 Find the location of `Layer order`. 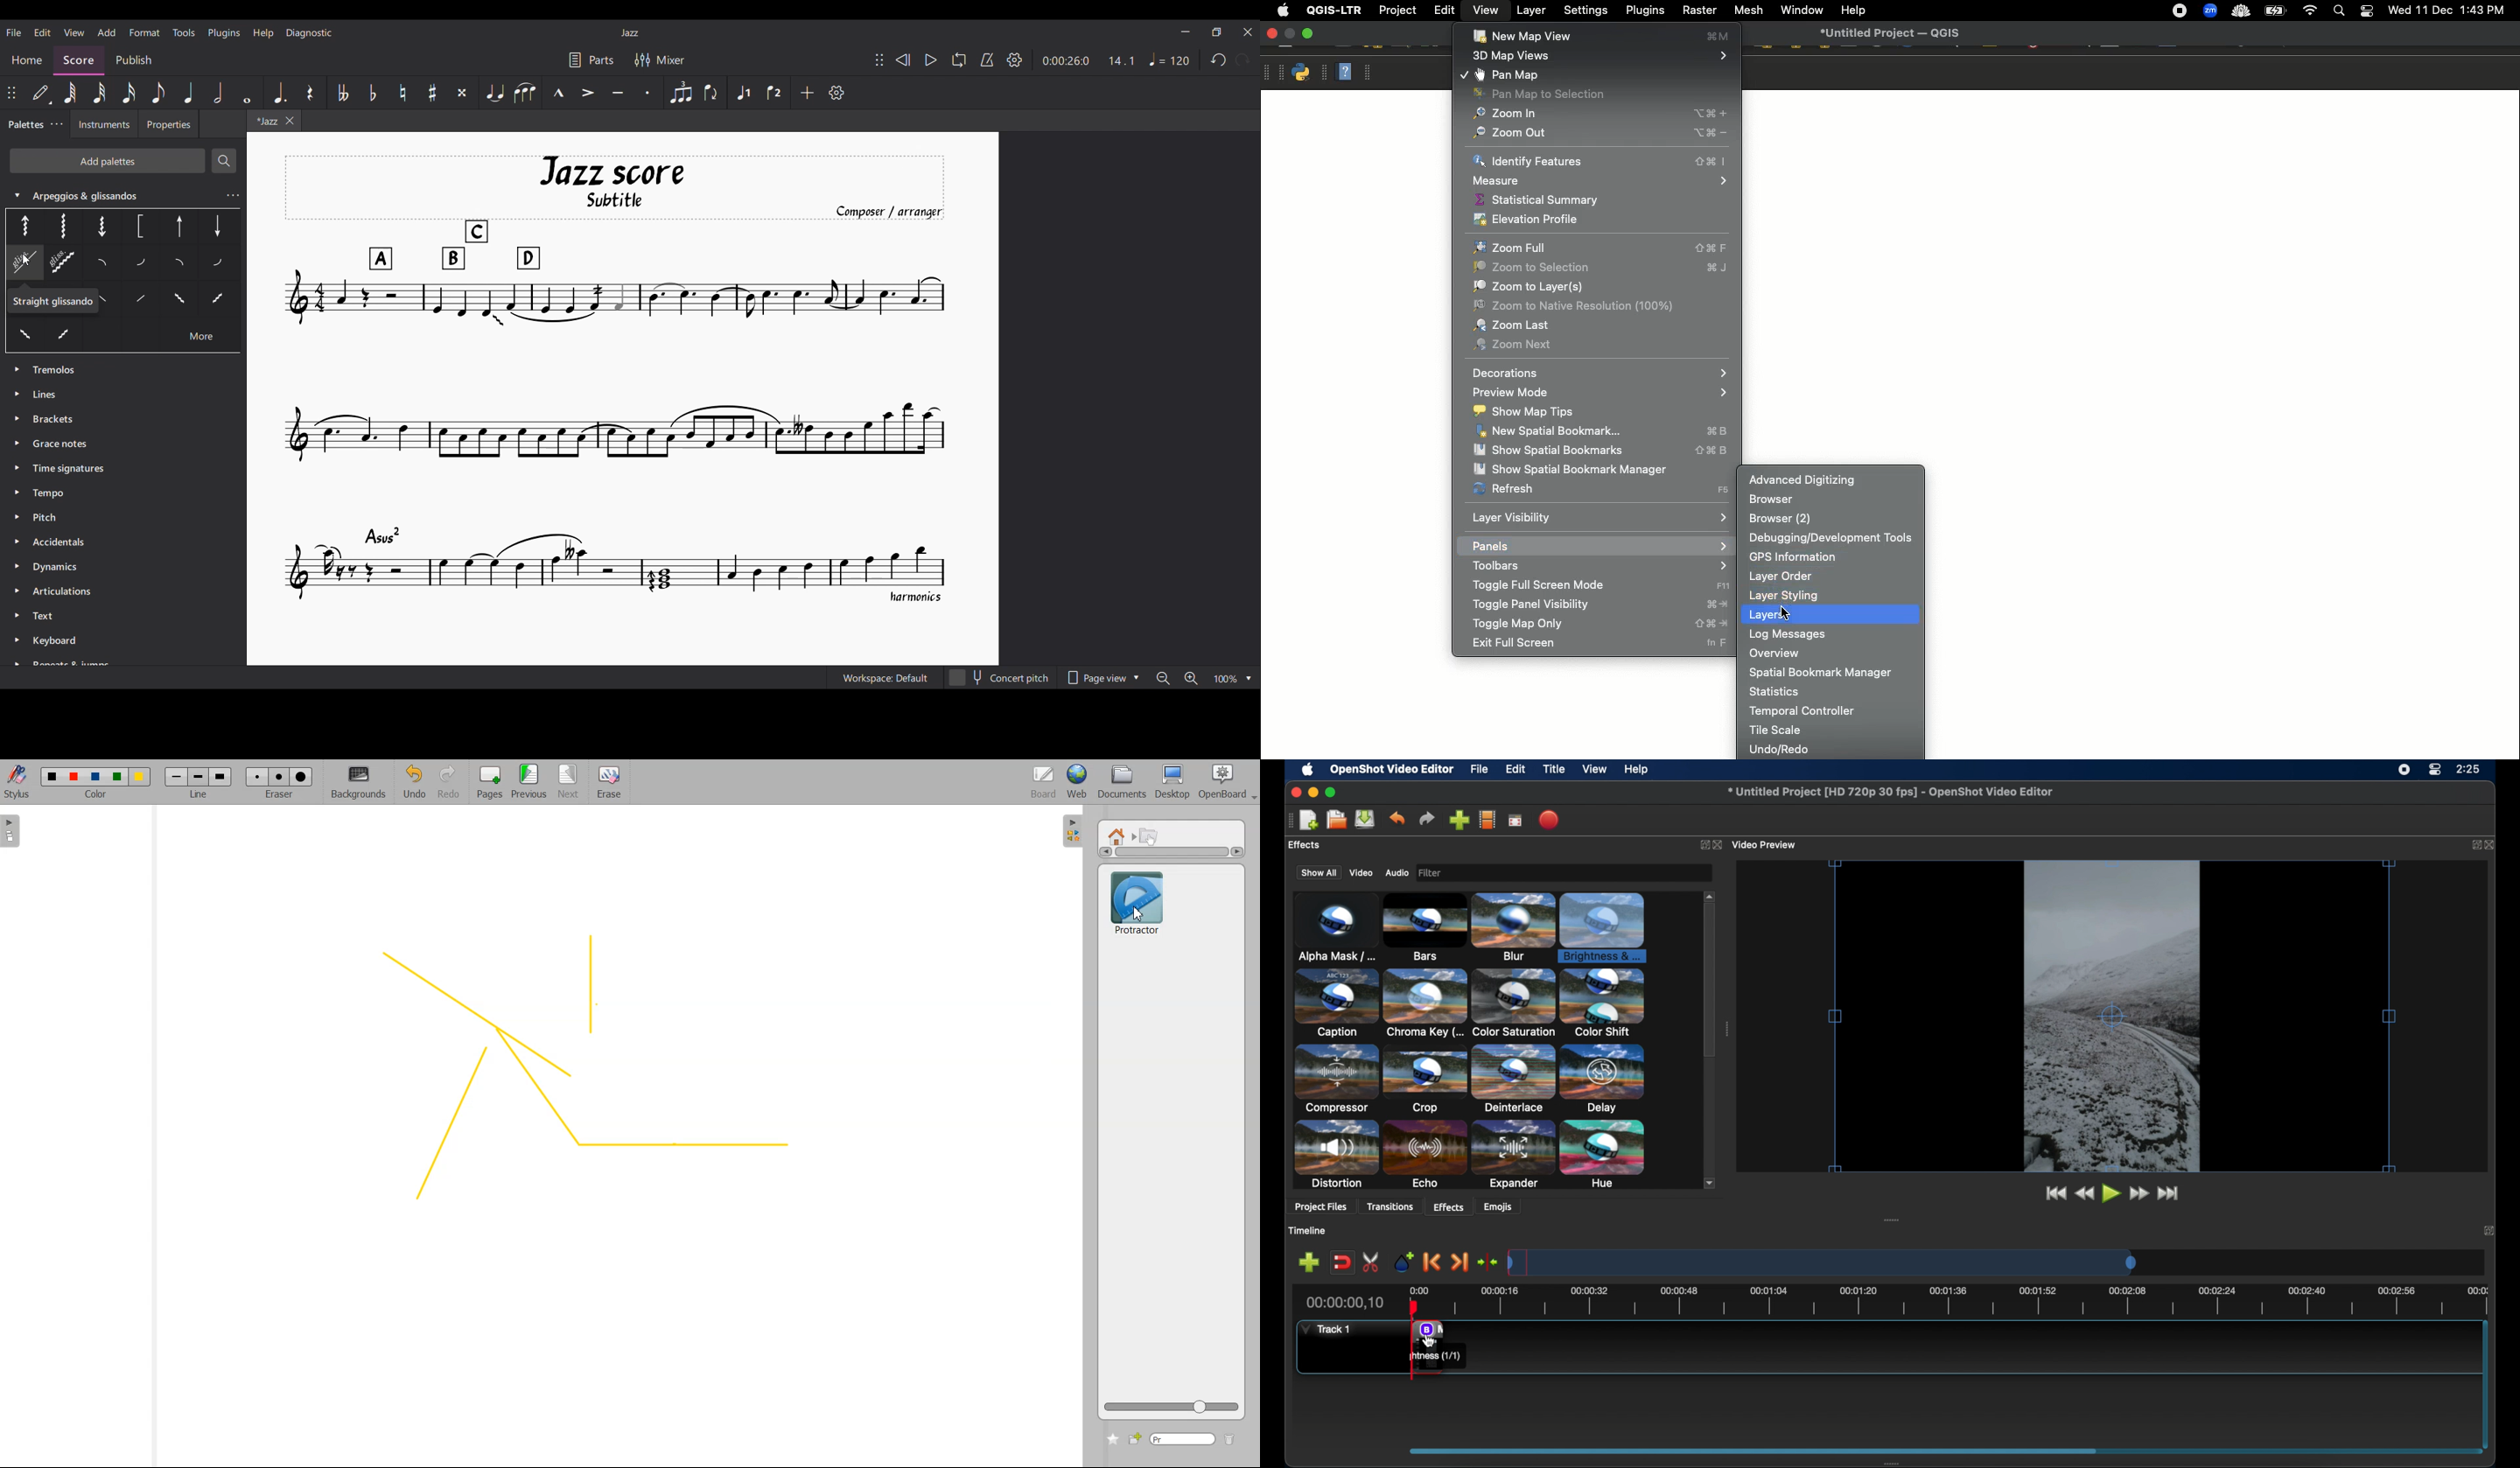

Layer order is located at coordinates (1833, 577).